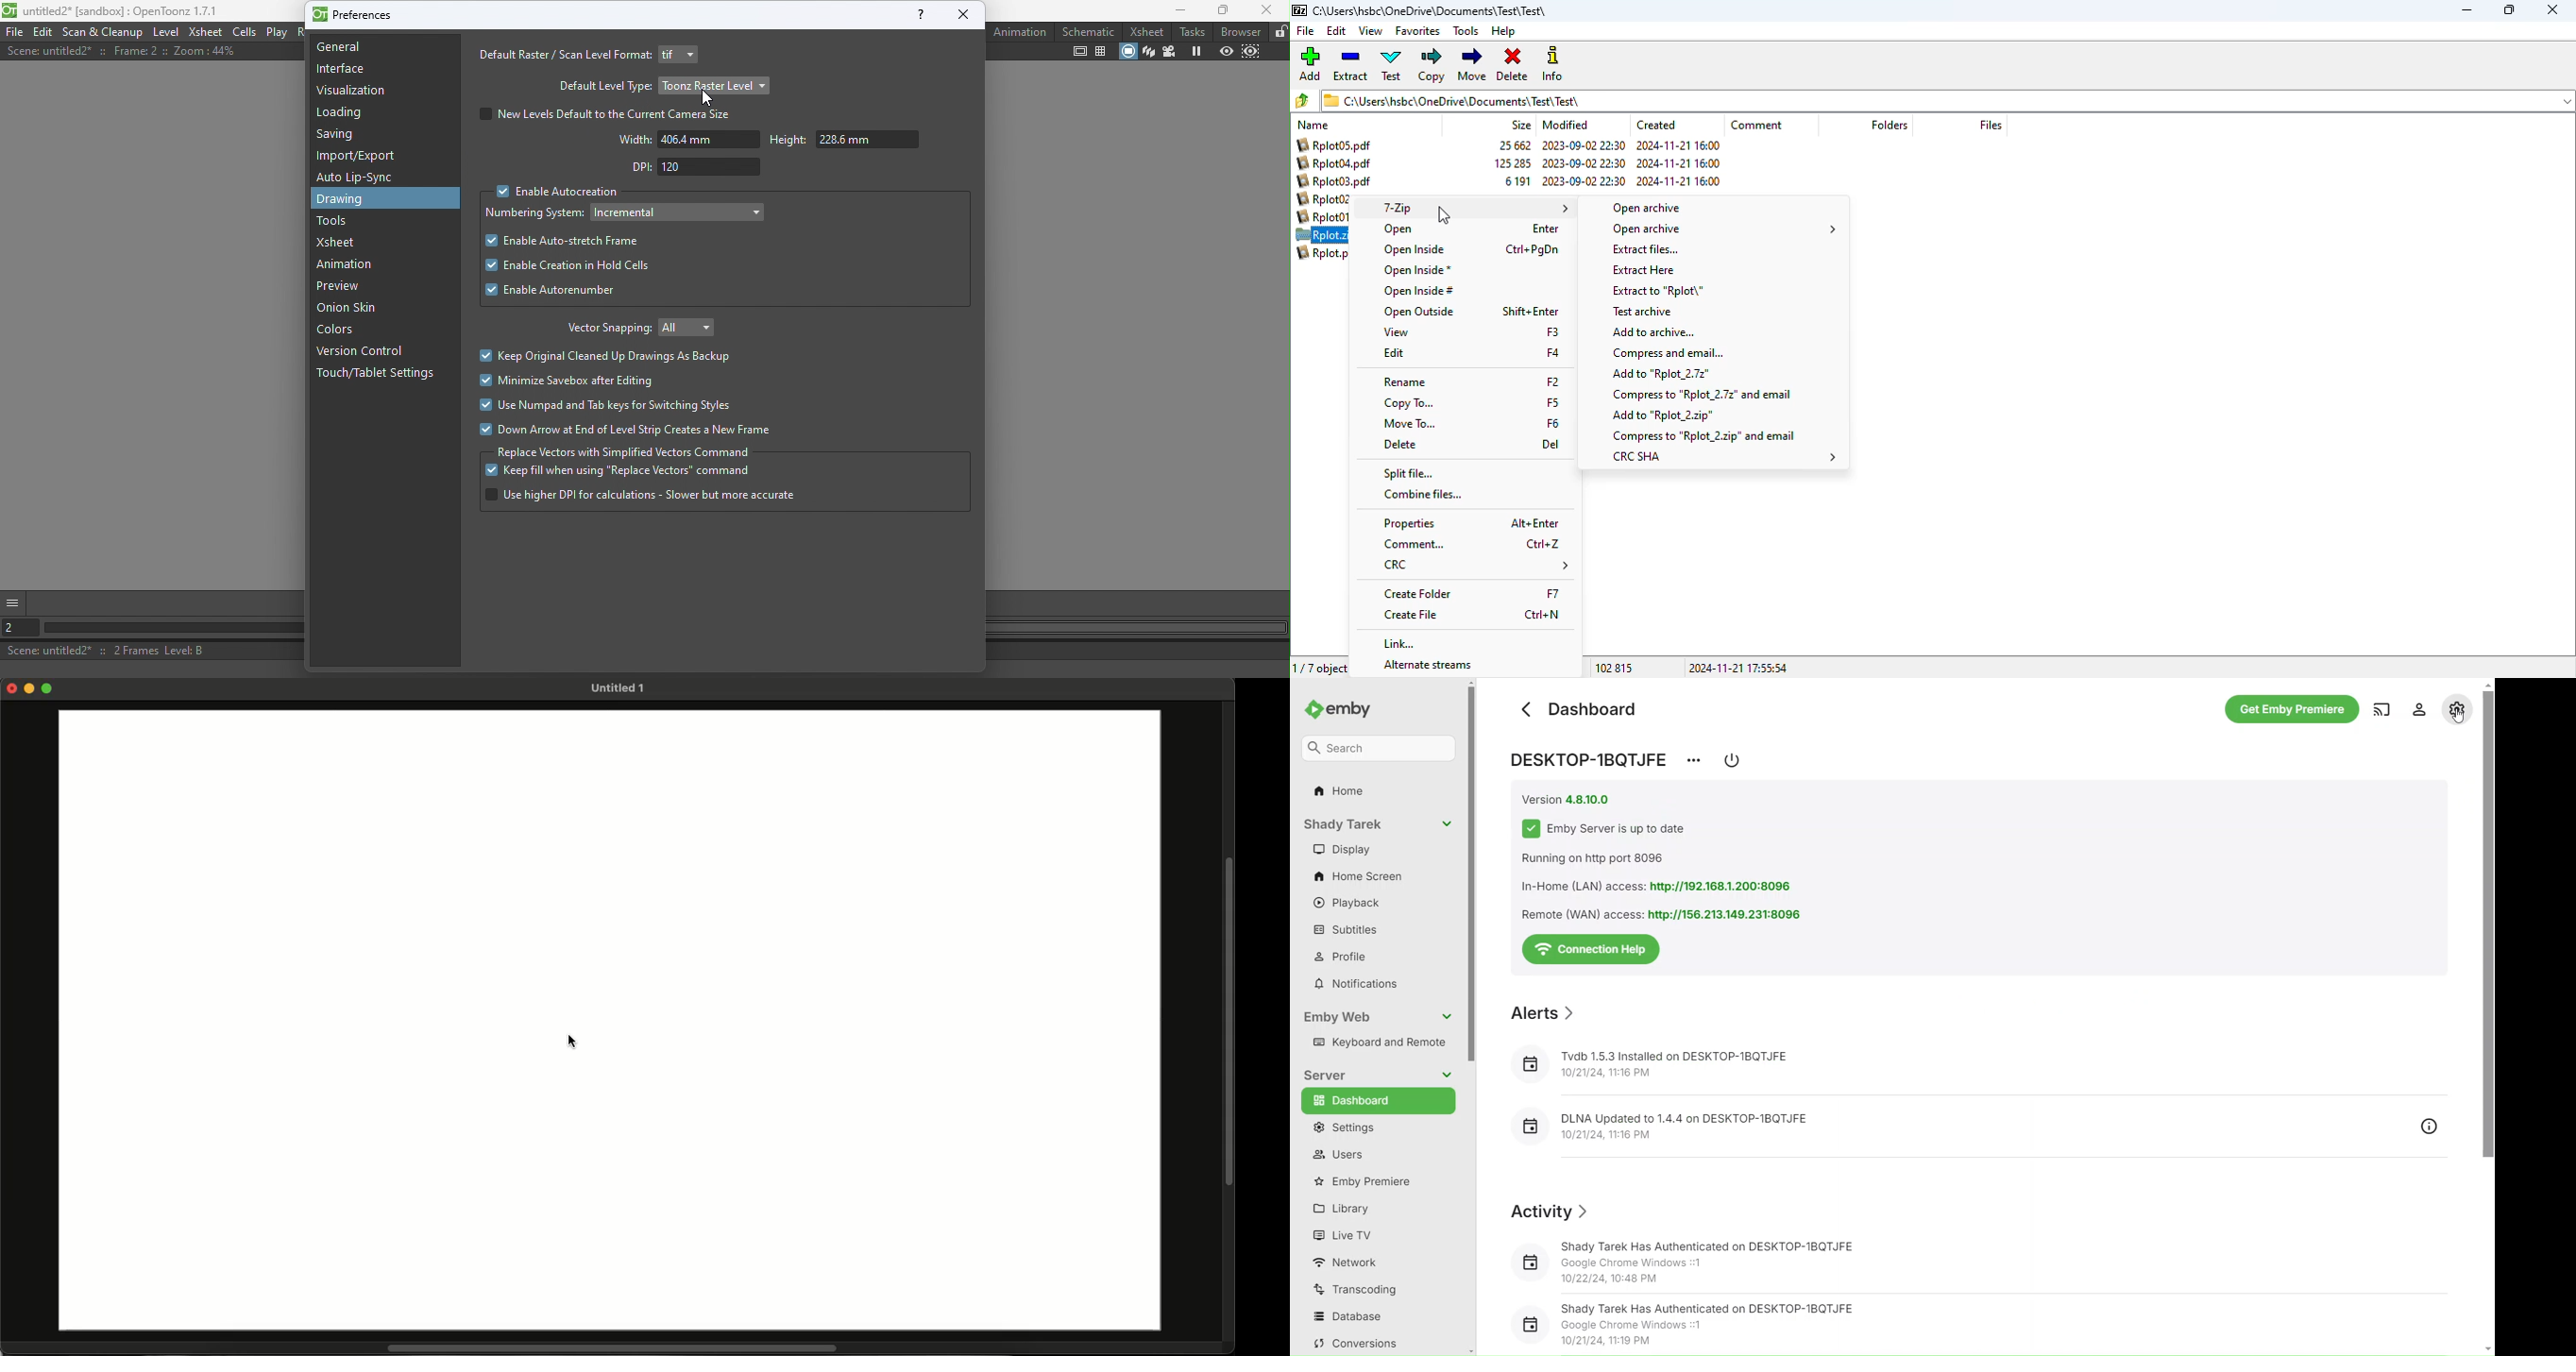  What do you see at coordinates (1322, 668) in the screenshot?
I see `1/7 object(s) selected` at bounding box center [1322, 668].